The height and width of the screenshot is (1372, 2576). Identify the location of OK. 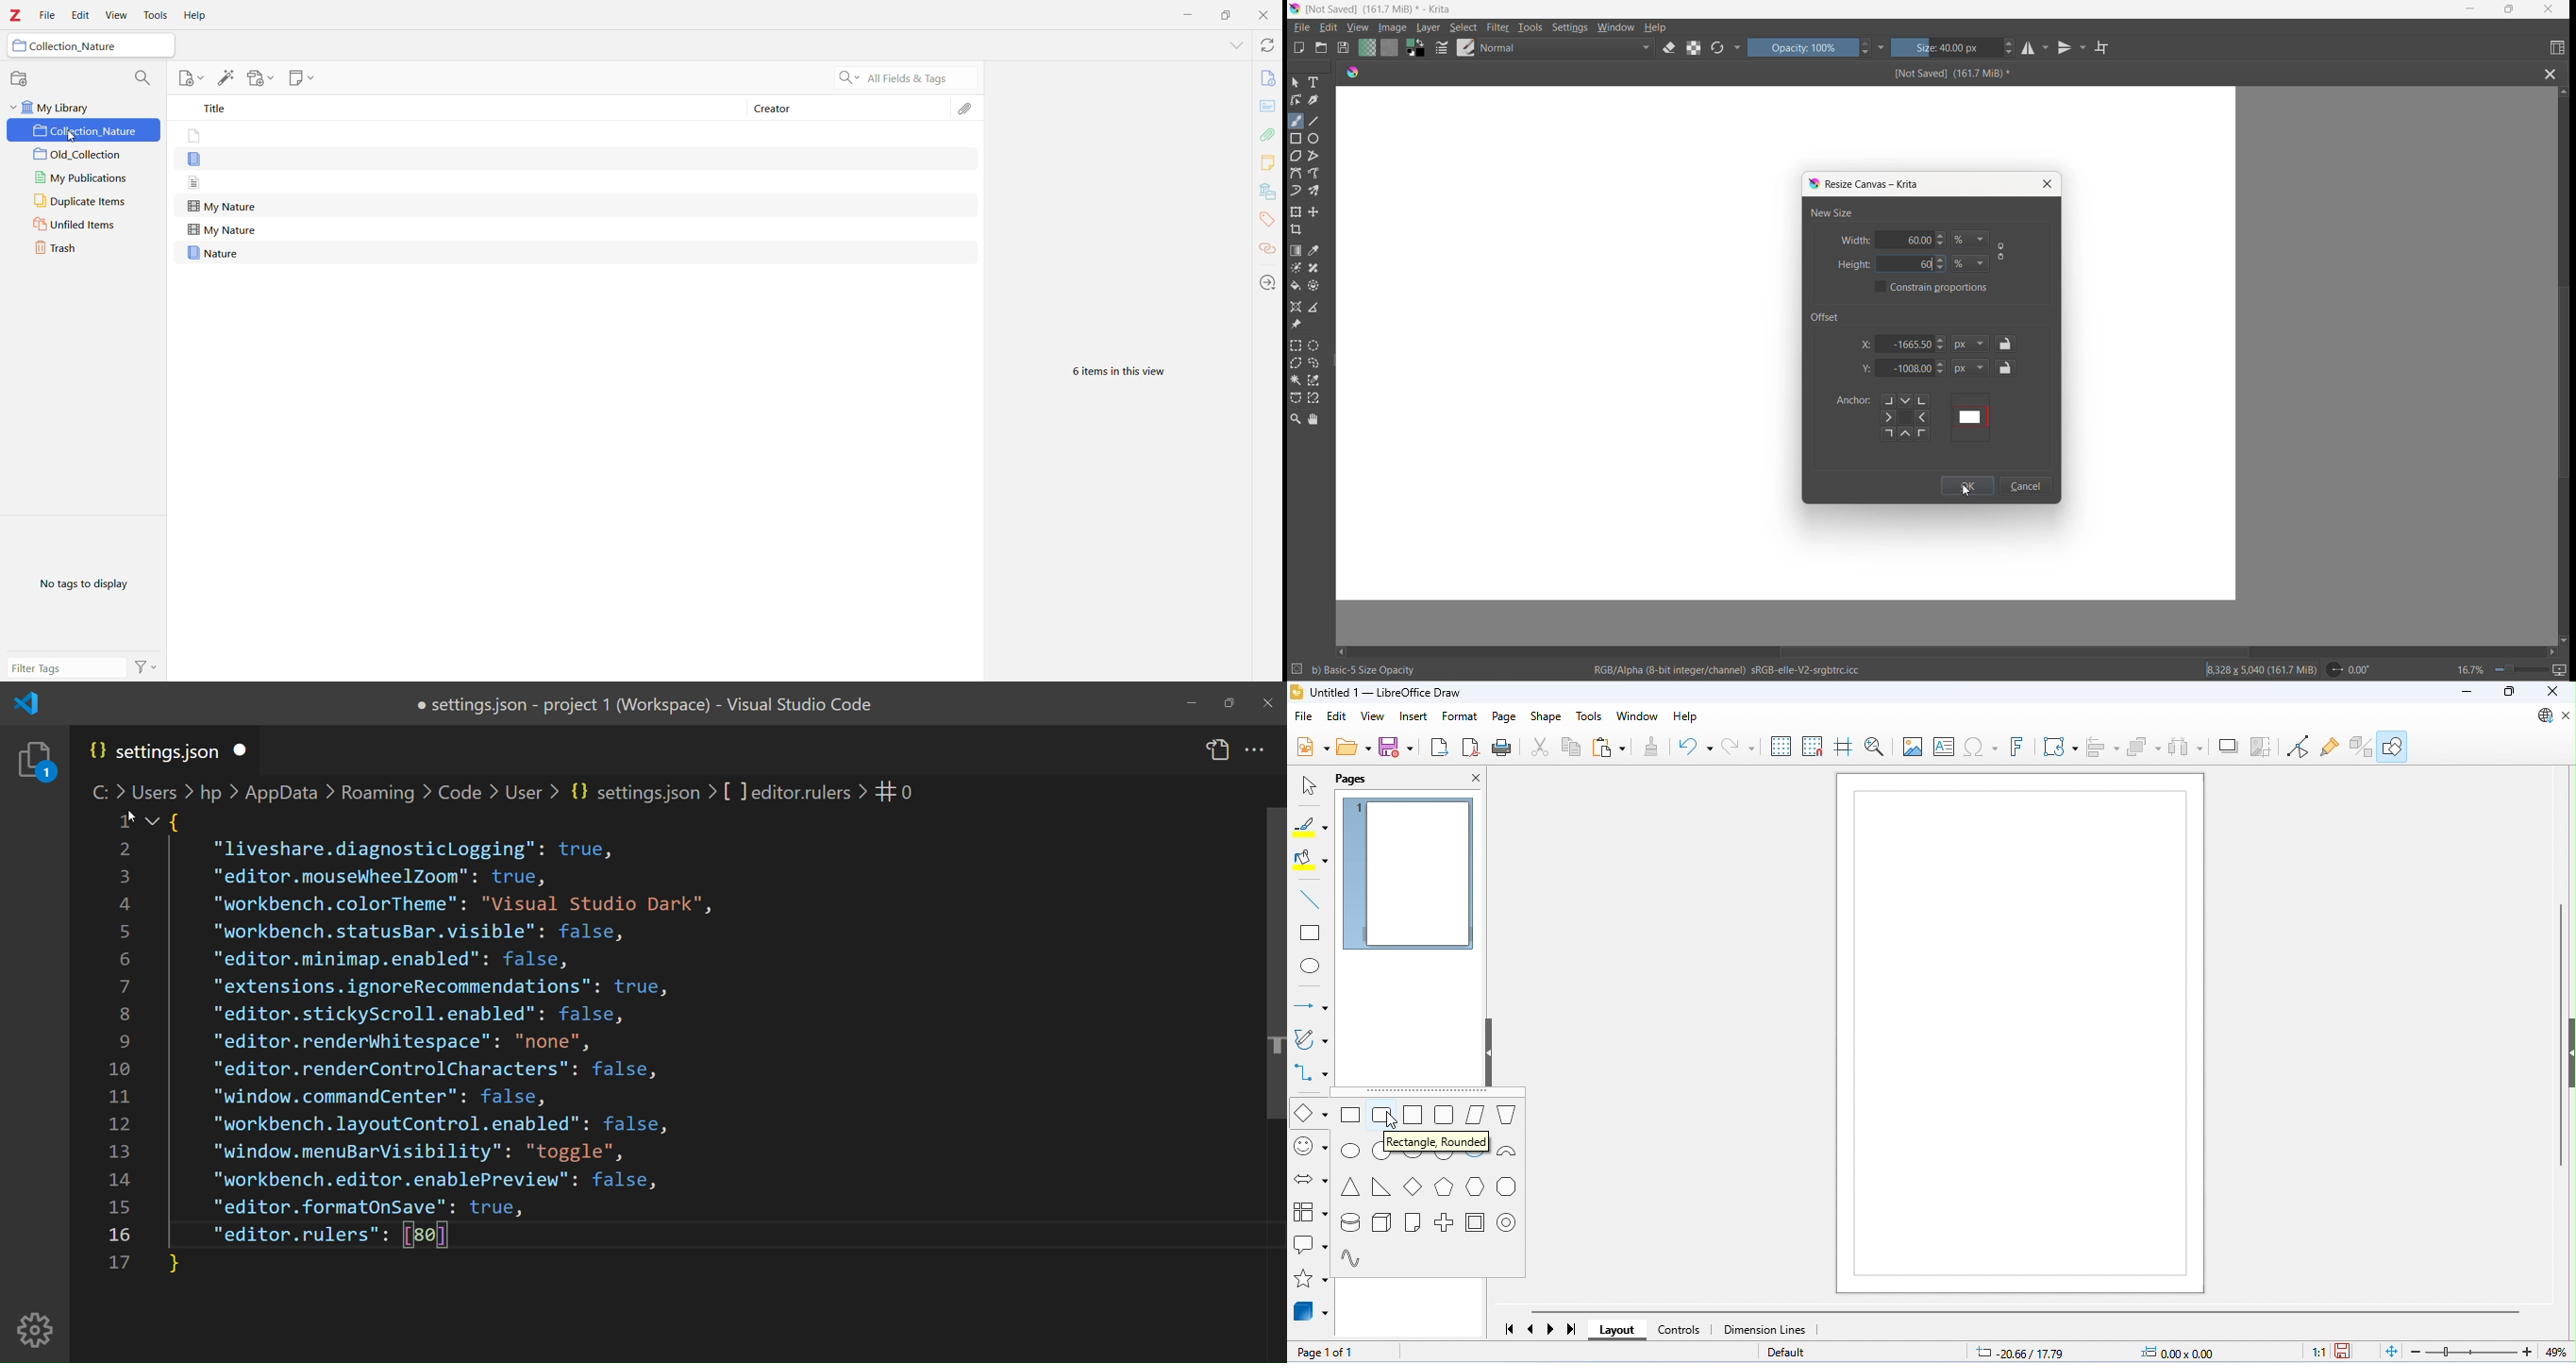
(1966, 485).